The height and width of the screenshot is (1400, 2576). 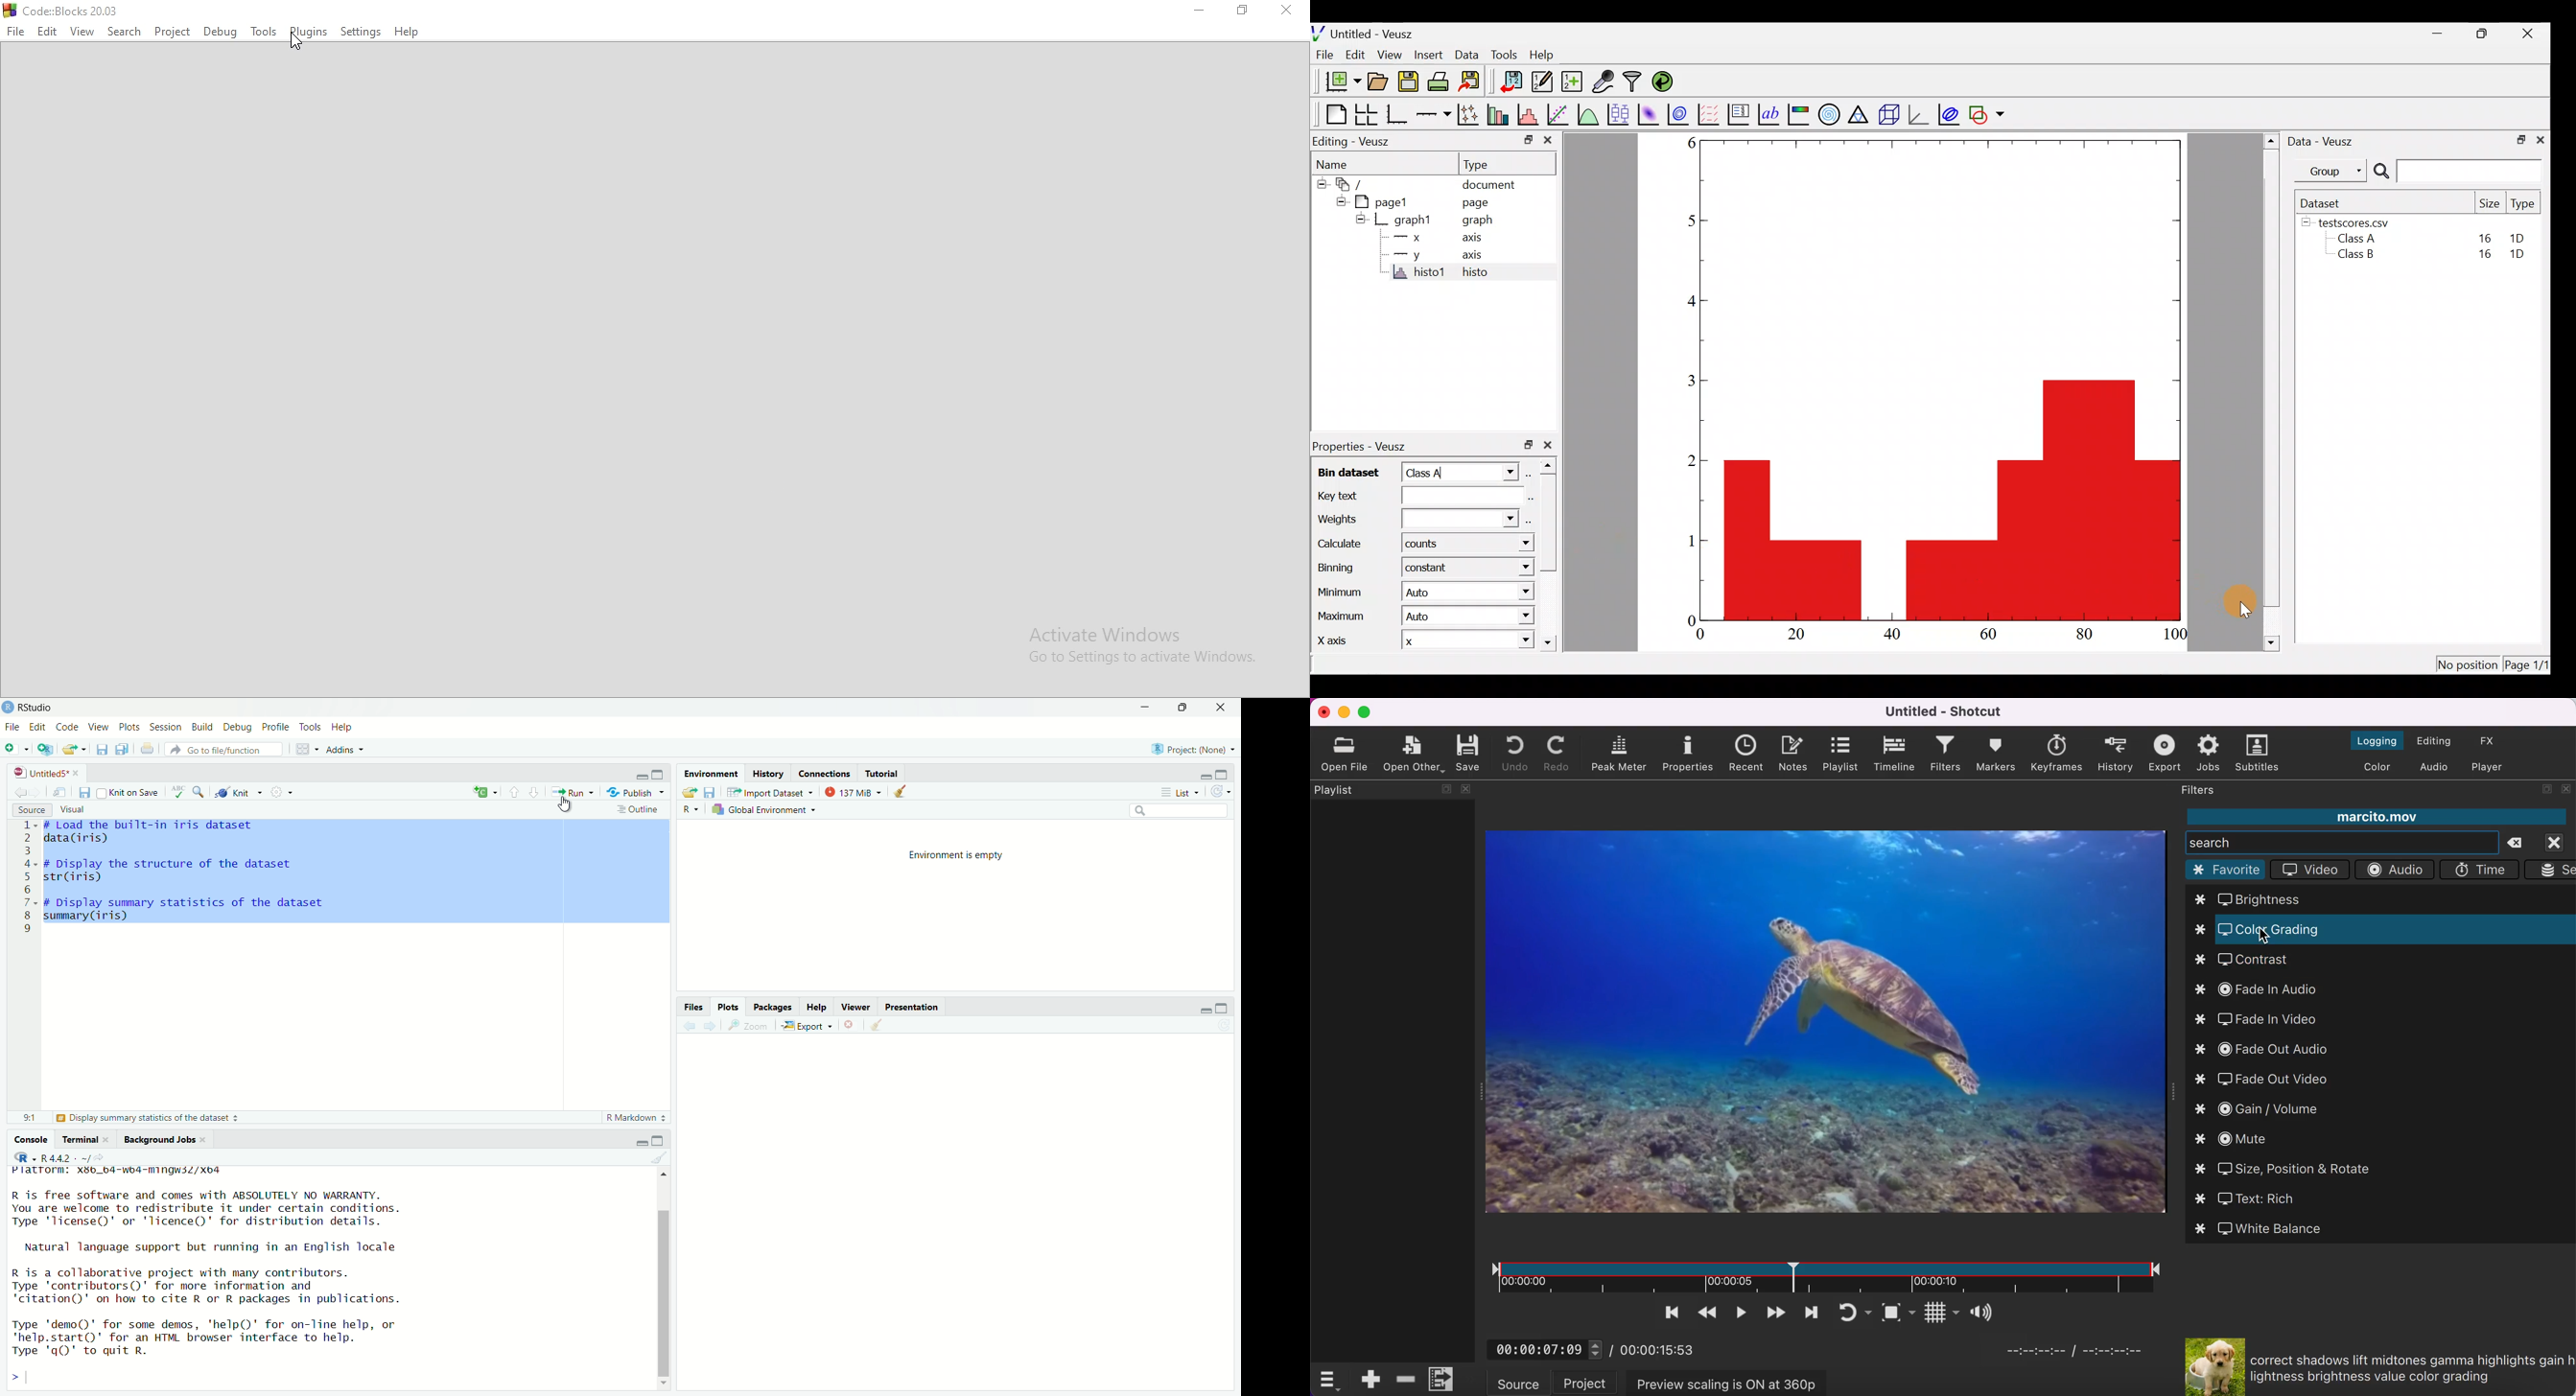 I want to click on Arrange graphs in a grid, so click(x=1367, y=114).